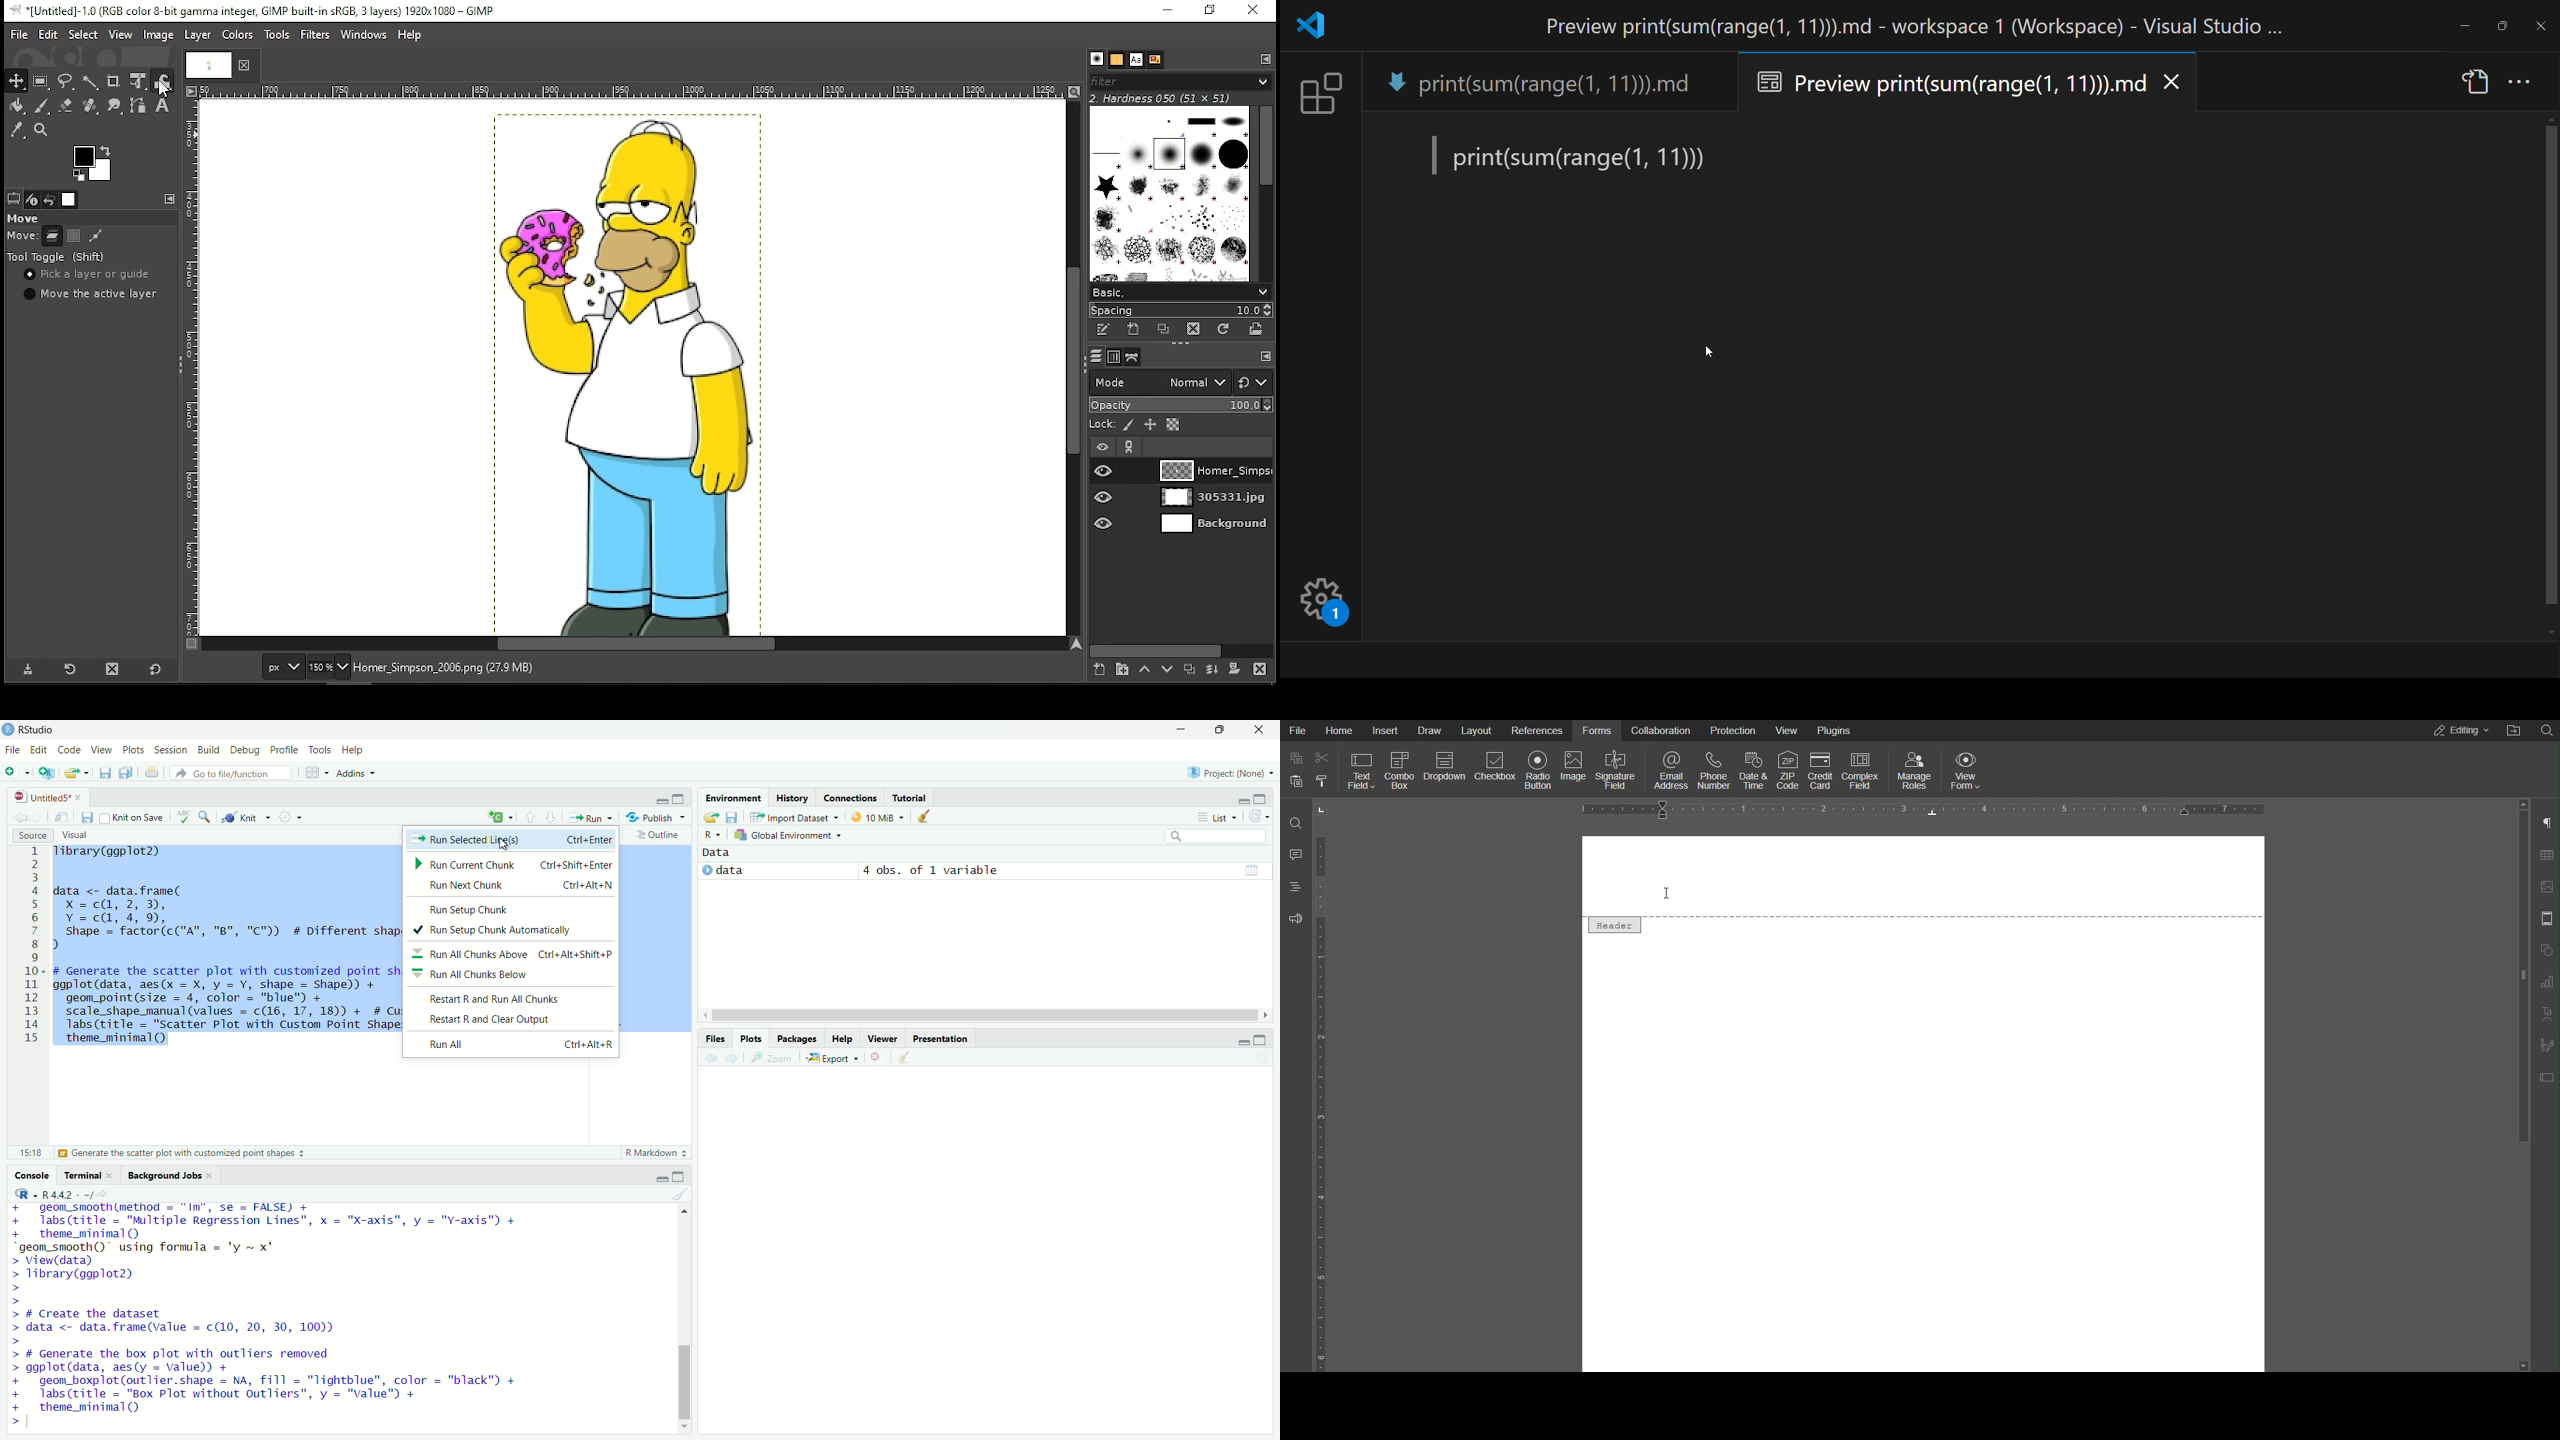  What do you see at coordinates (16, 132) in the screenshot?
I see `color picker tool` at bounding box center [16, 132].